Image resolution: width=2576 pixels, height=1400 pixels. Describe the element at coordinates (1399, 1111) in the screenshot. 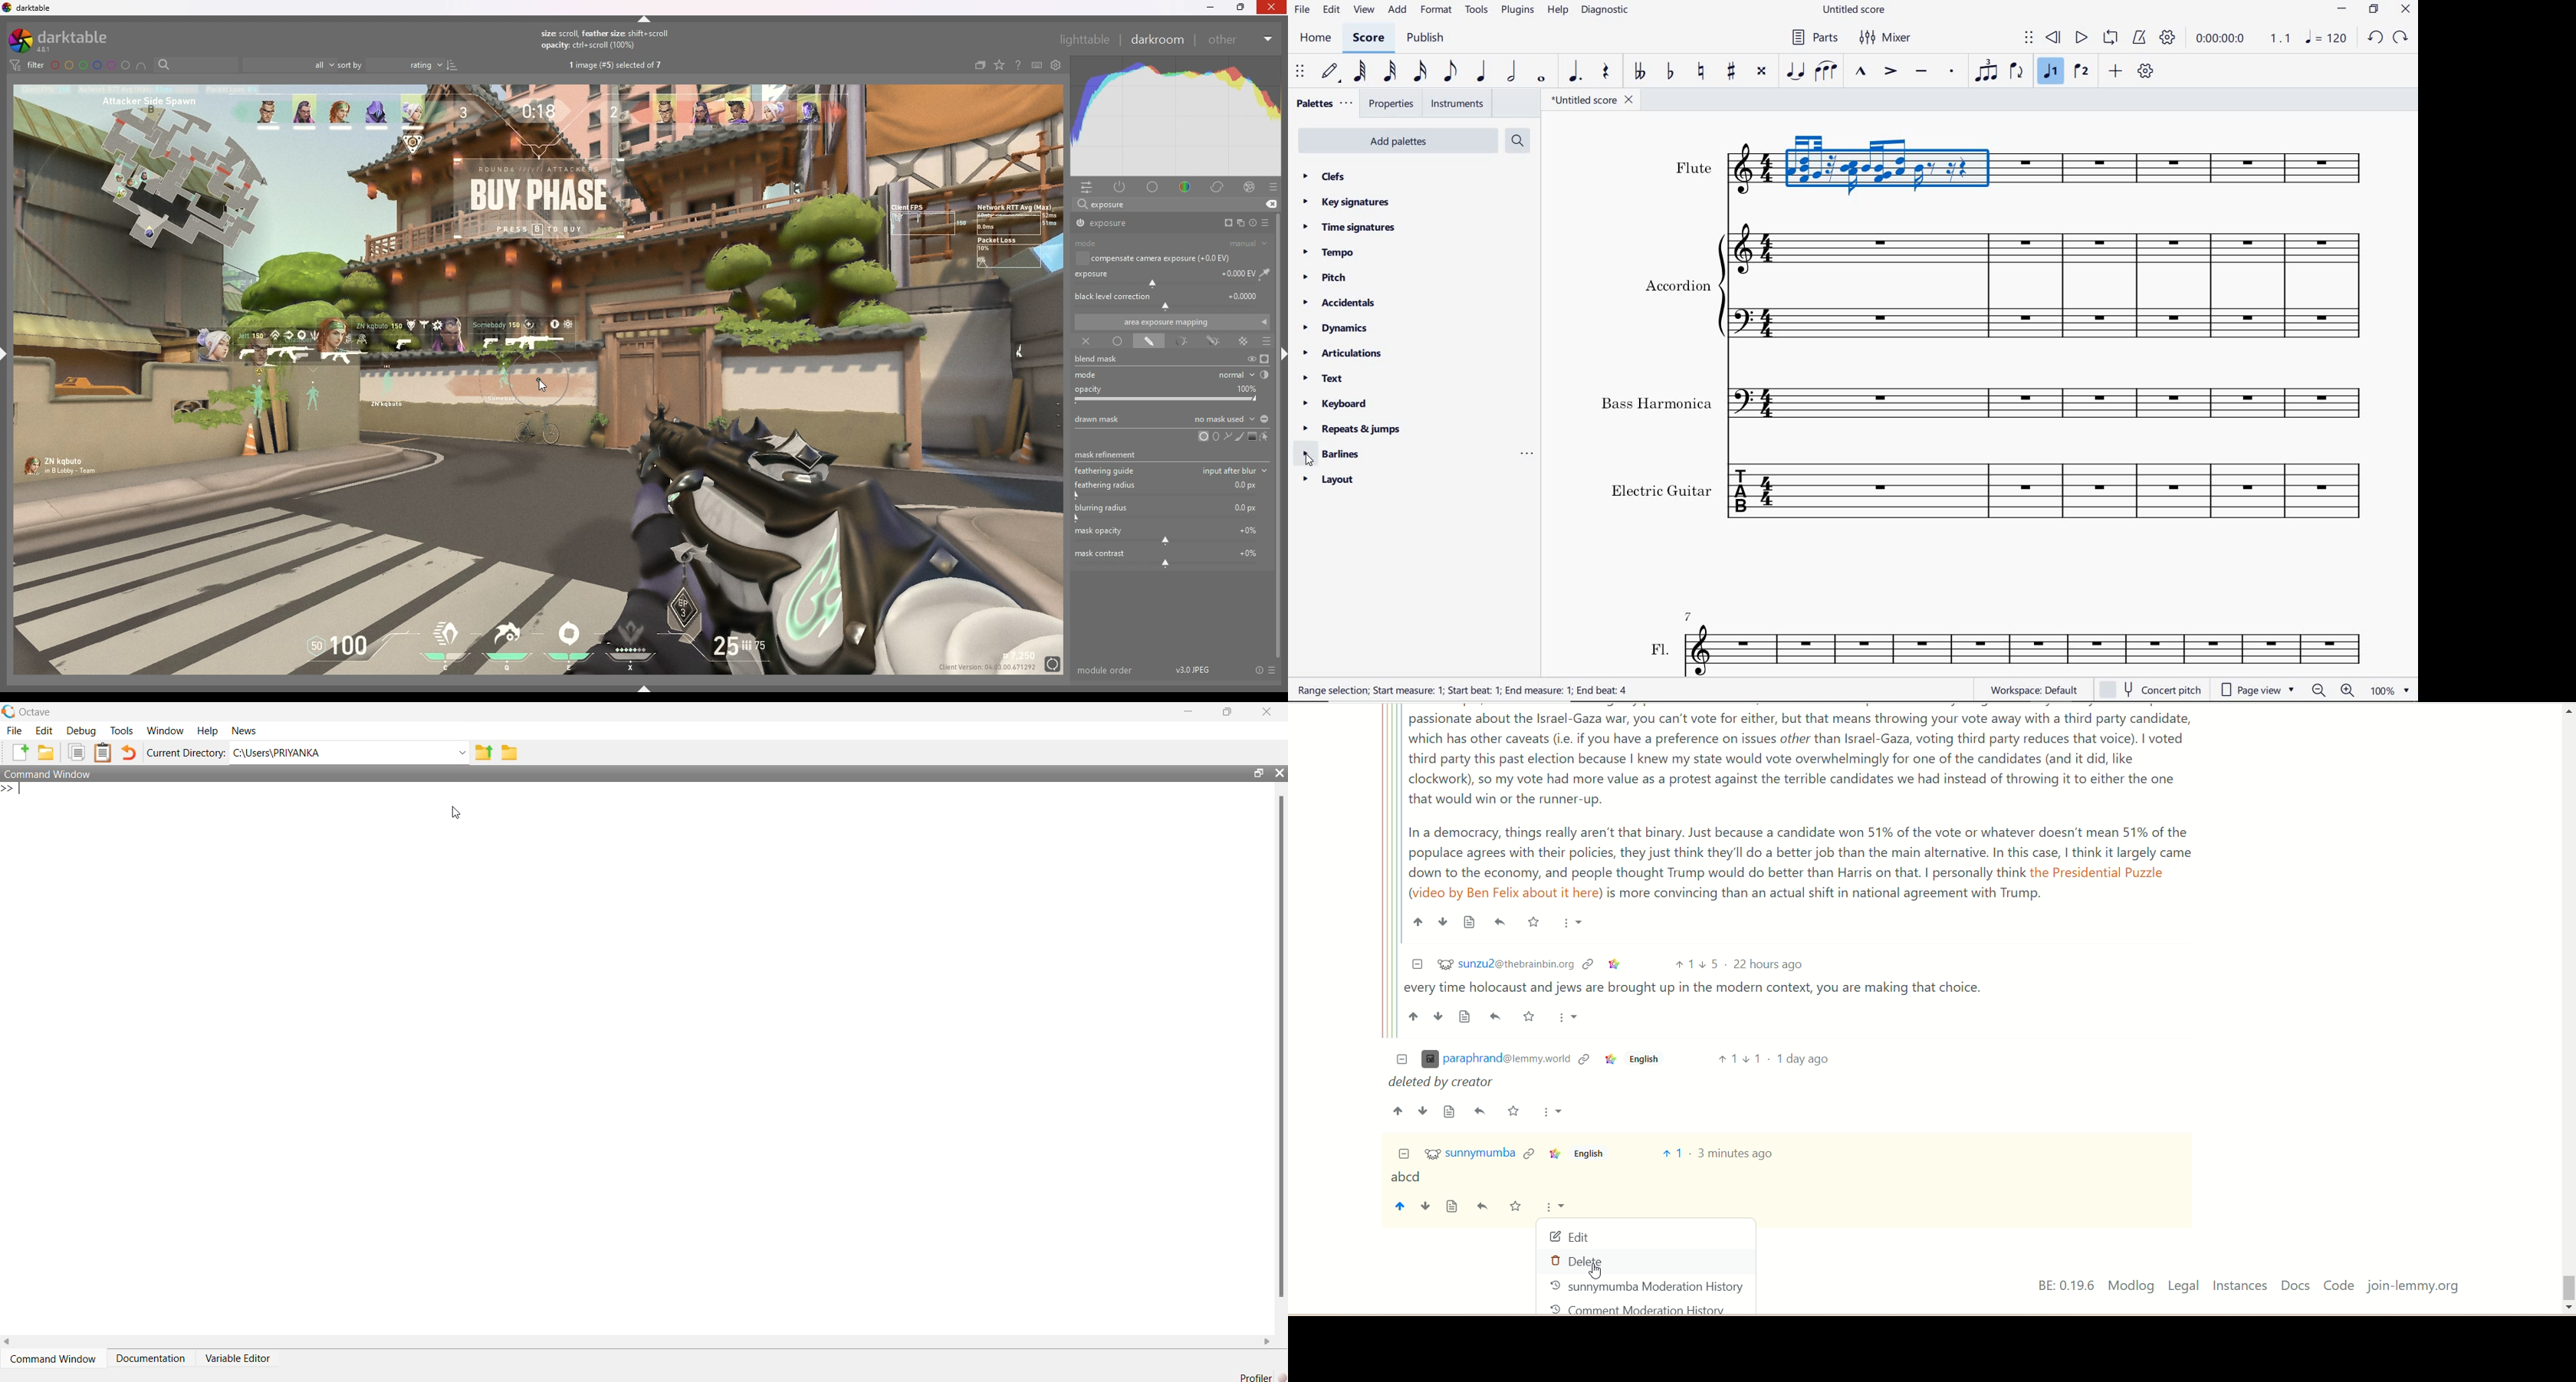

I see `Upvote` at that location.